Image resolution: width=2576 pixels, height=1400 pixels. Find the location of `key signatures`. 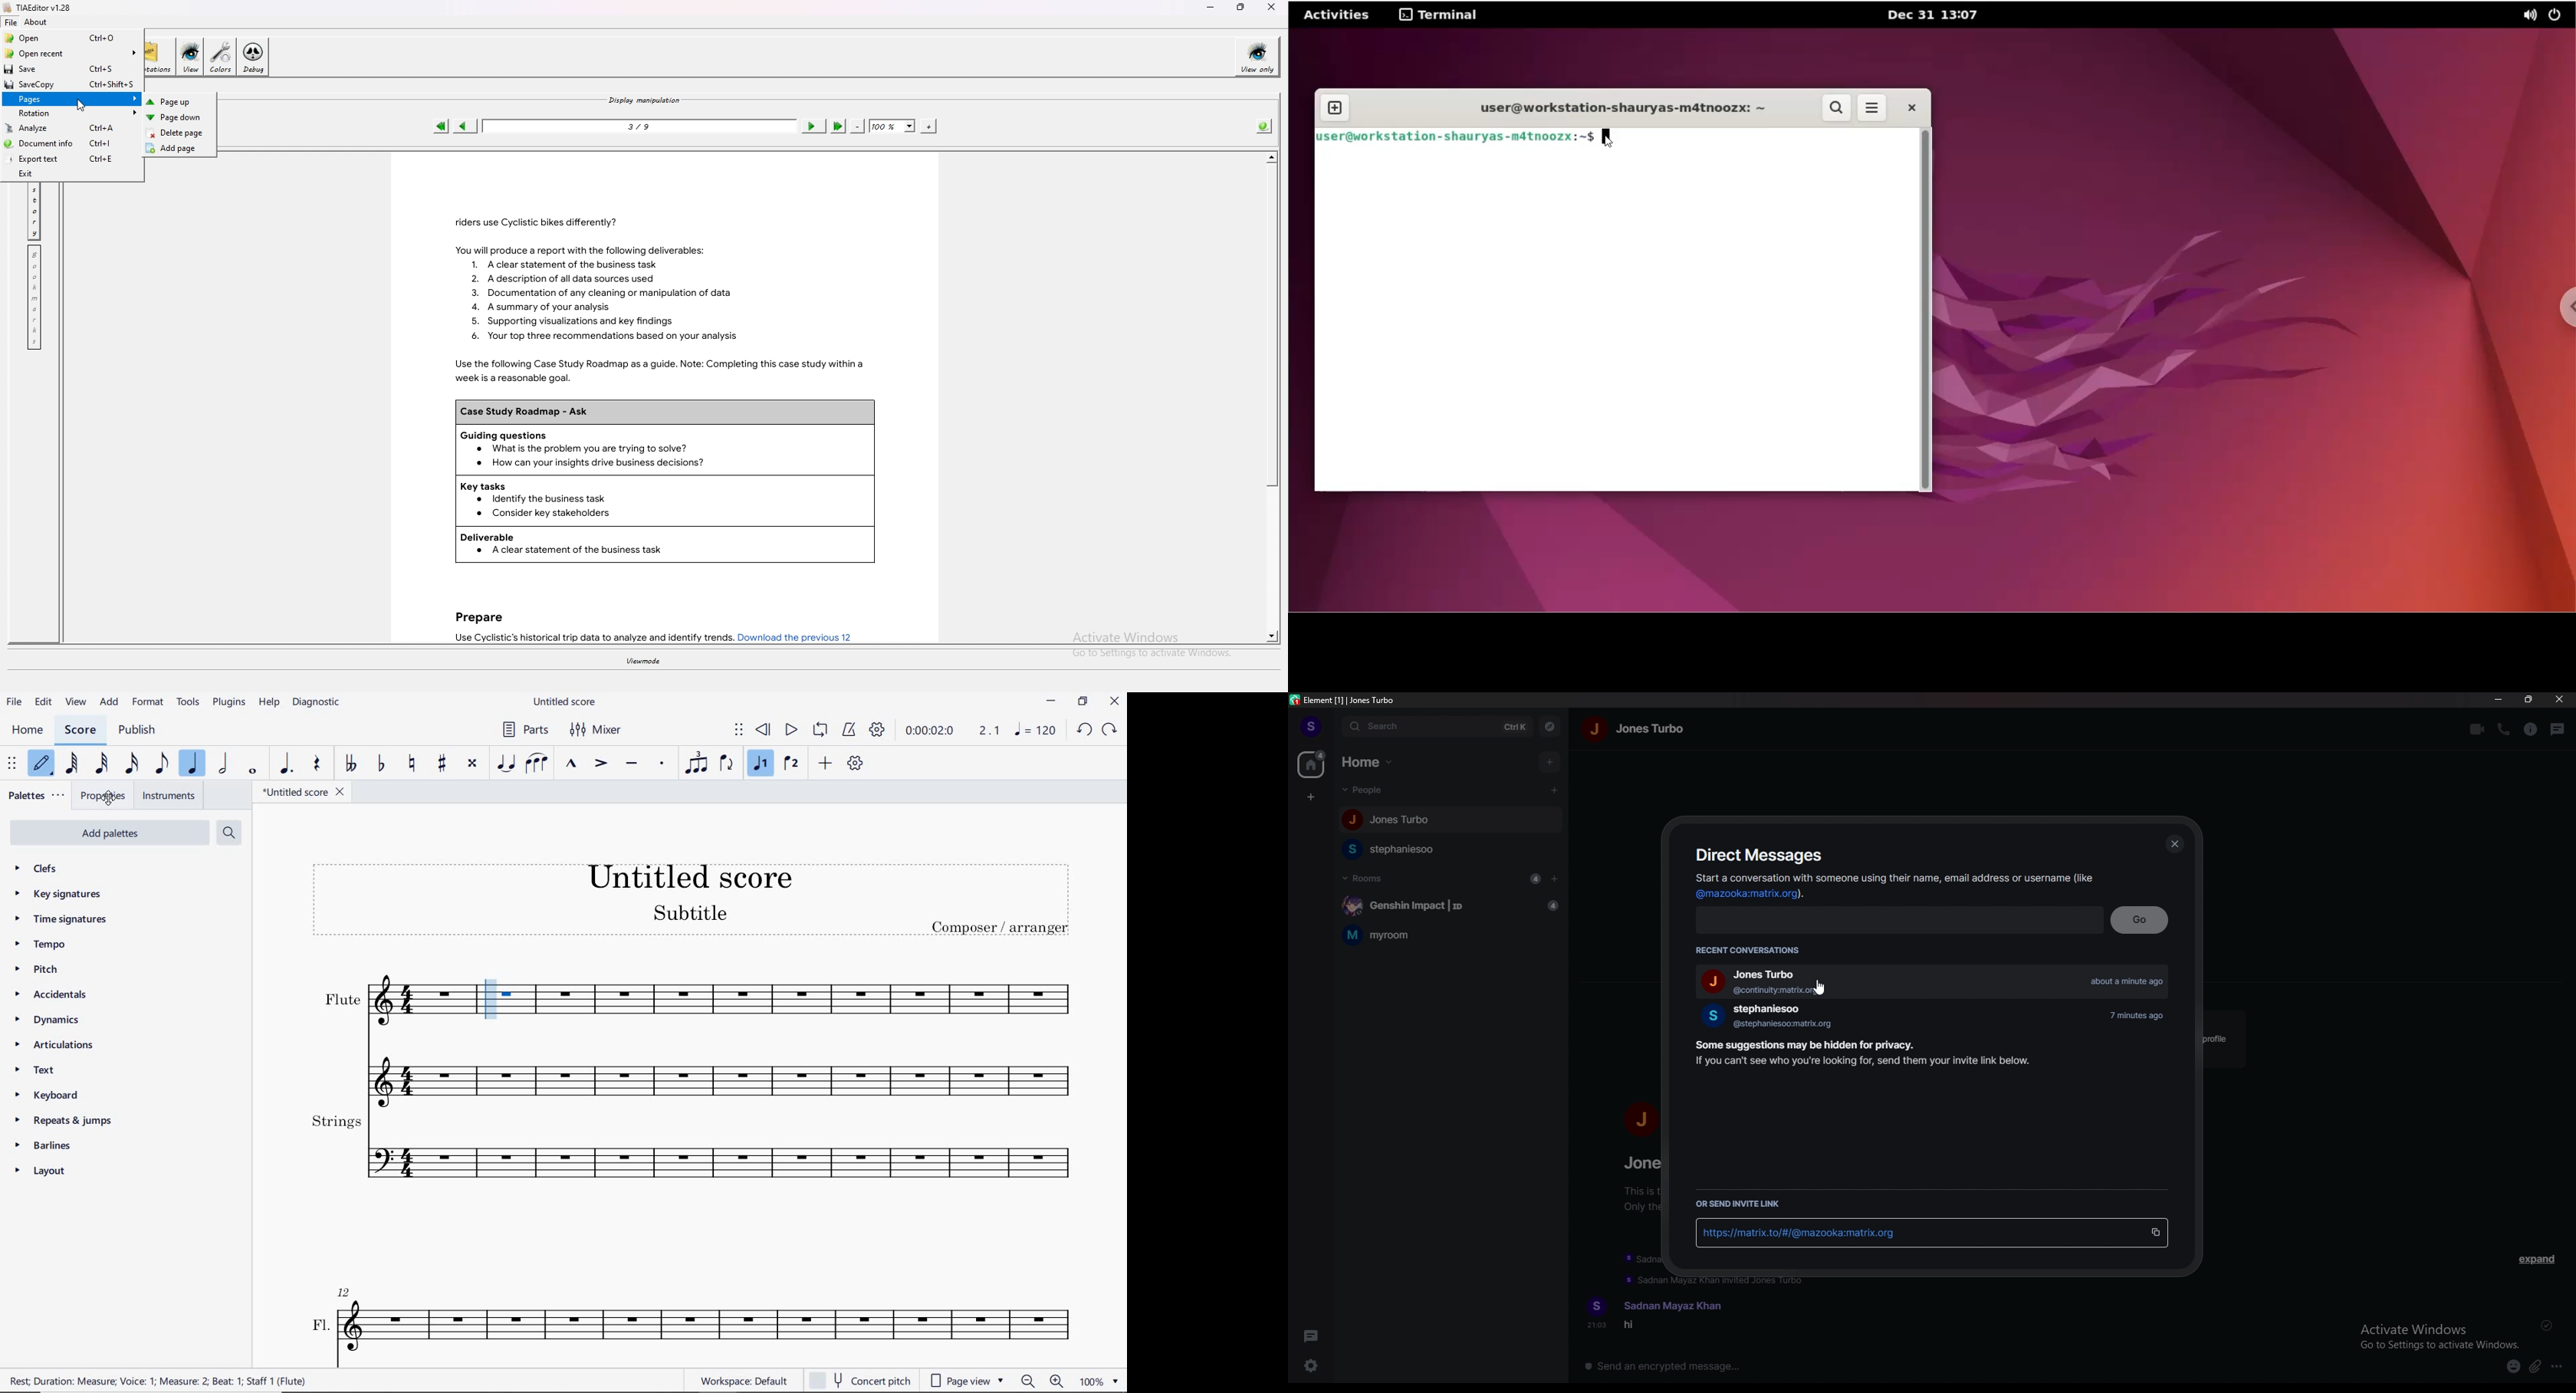

key signatures is located at coordinates (64, 896).